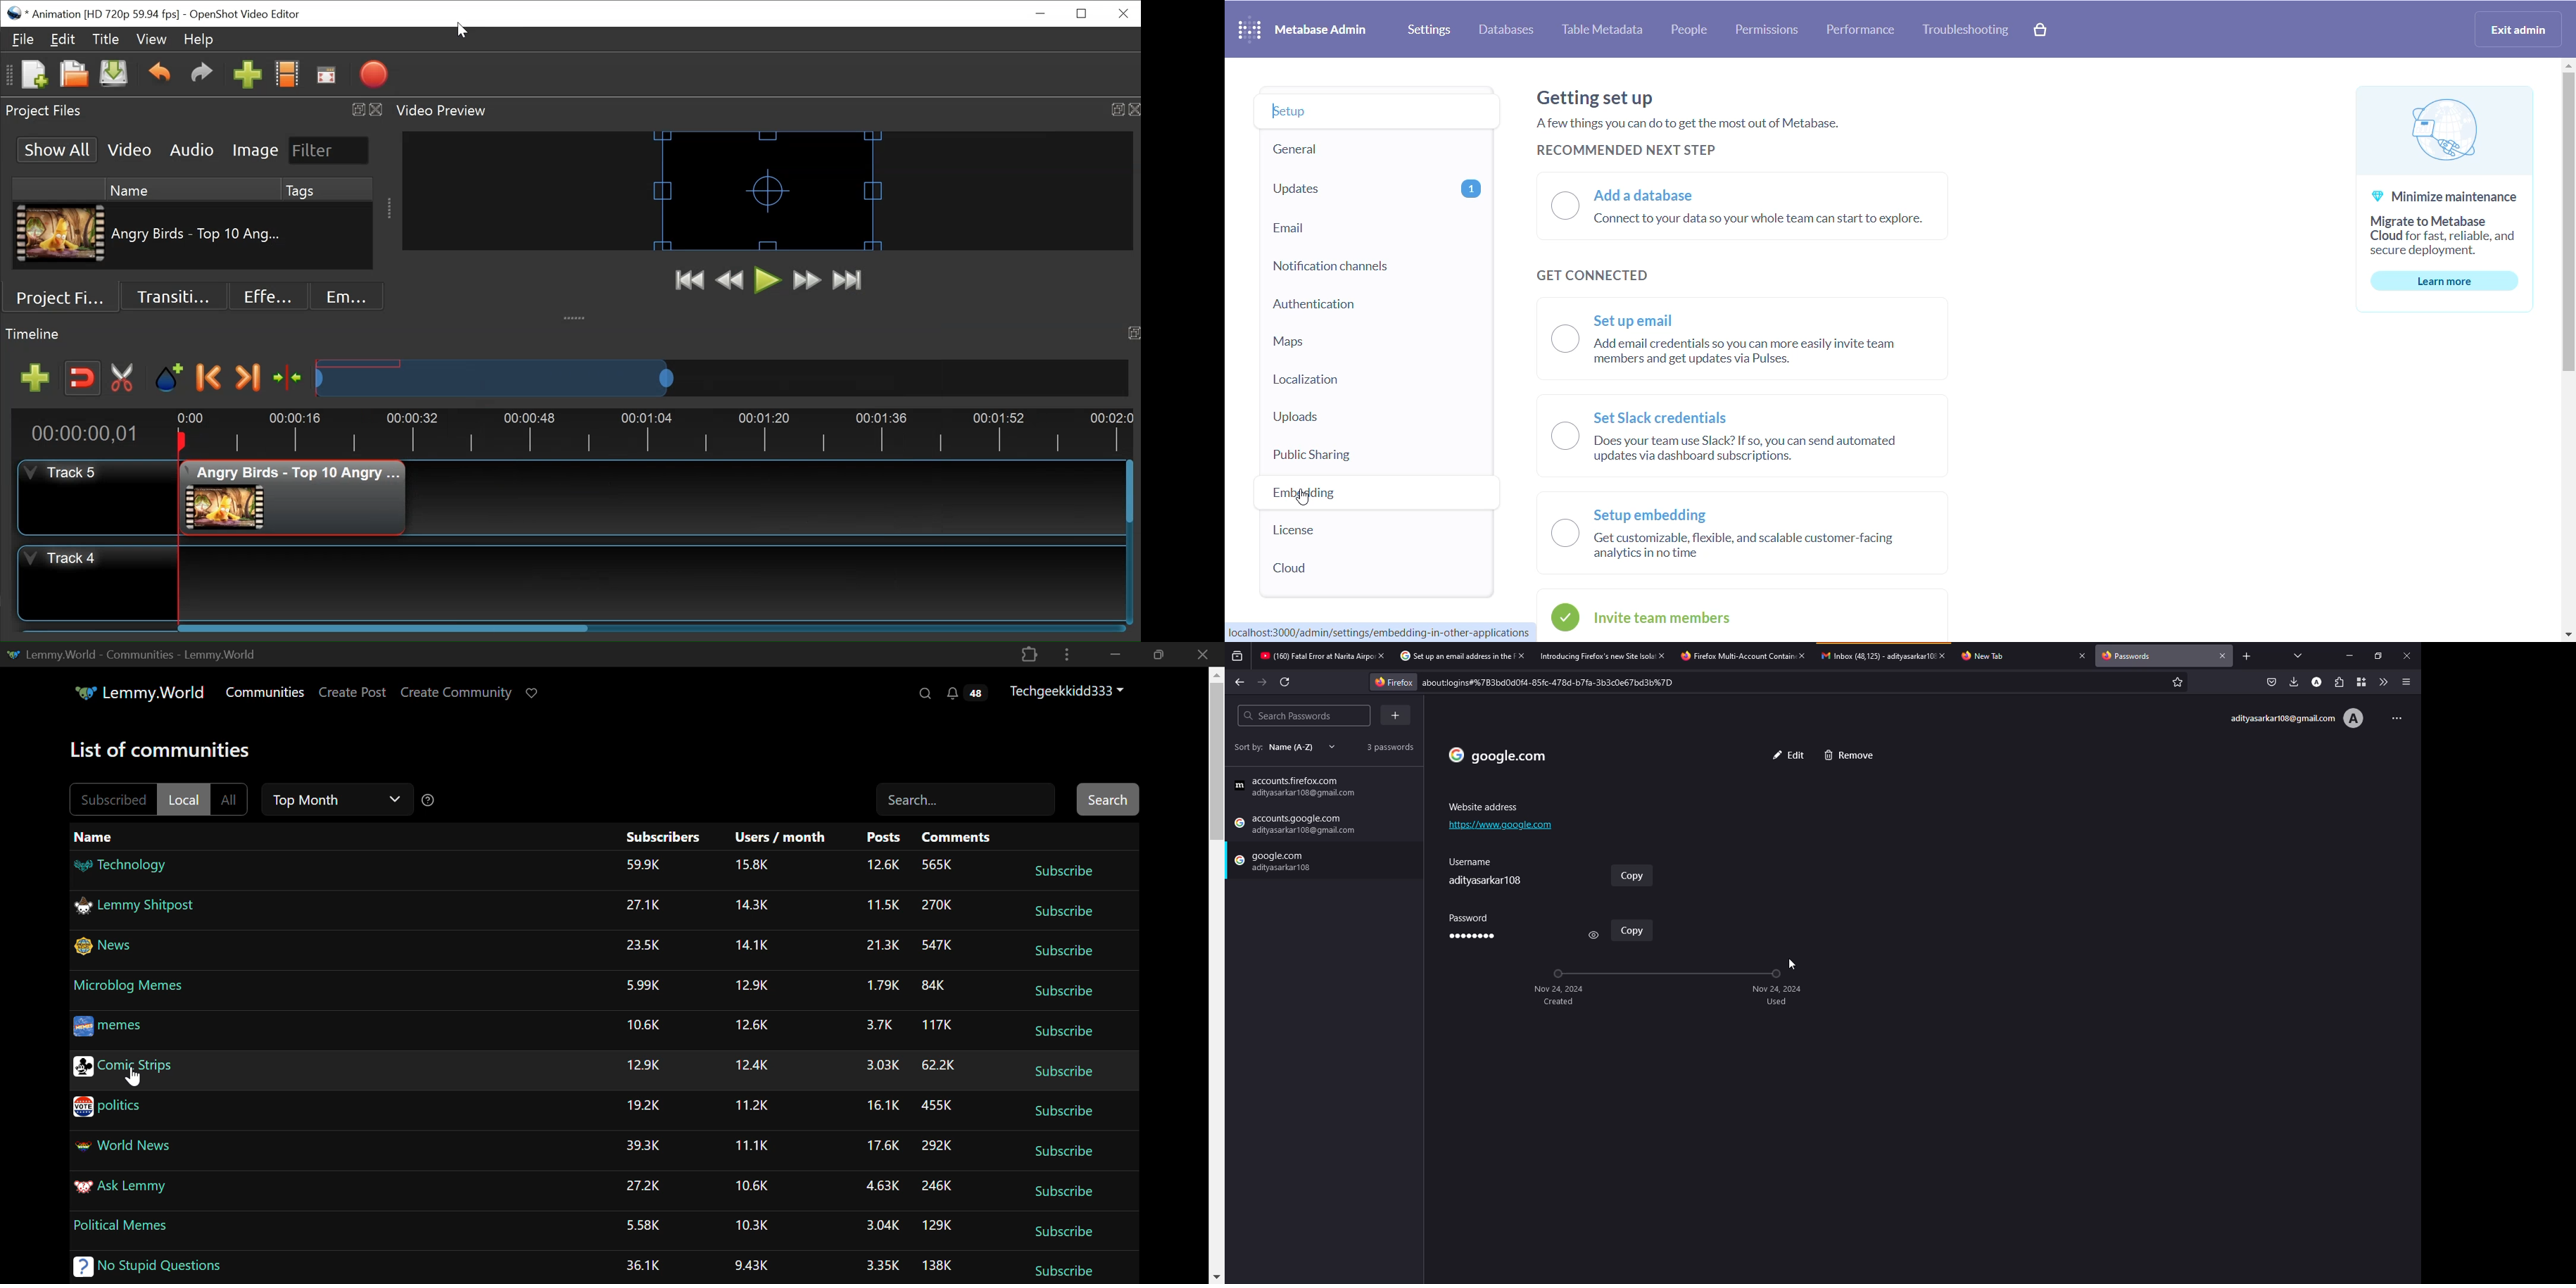  Describe the element at coordinates (881, 865) in the screenshot. I see `12.6K` at that location.